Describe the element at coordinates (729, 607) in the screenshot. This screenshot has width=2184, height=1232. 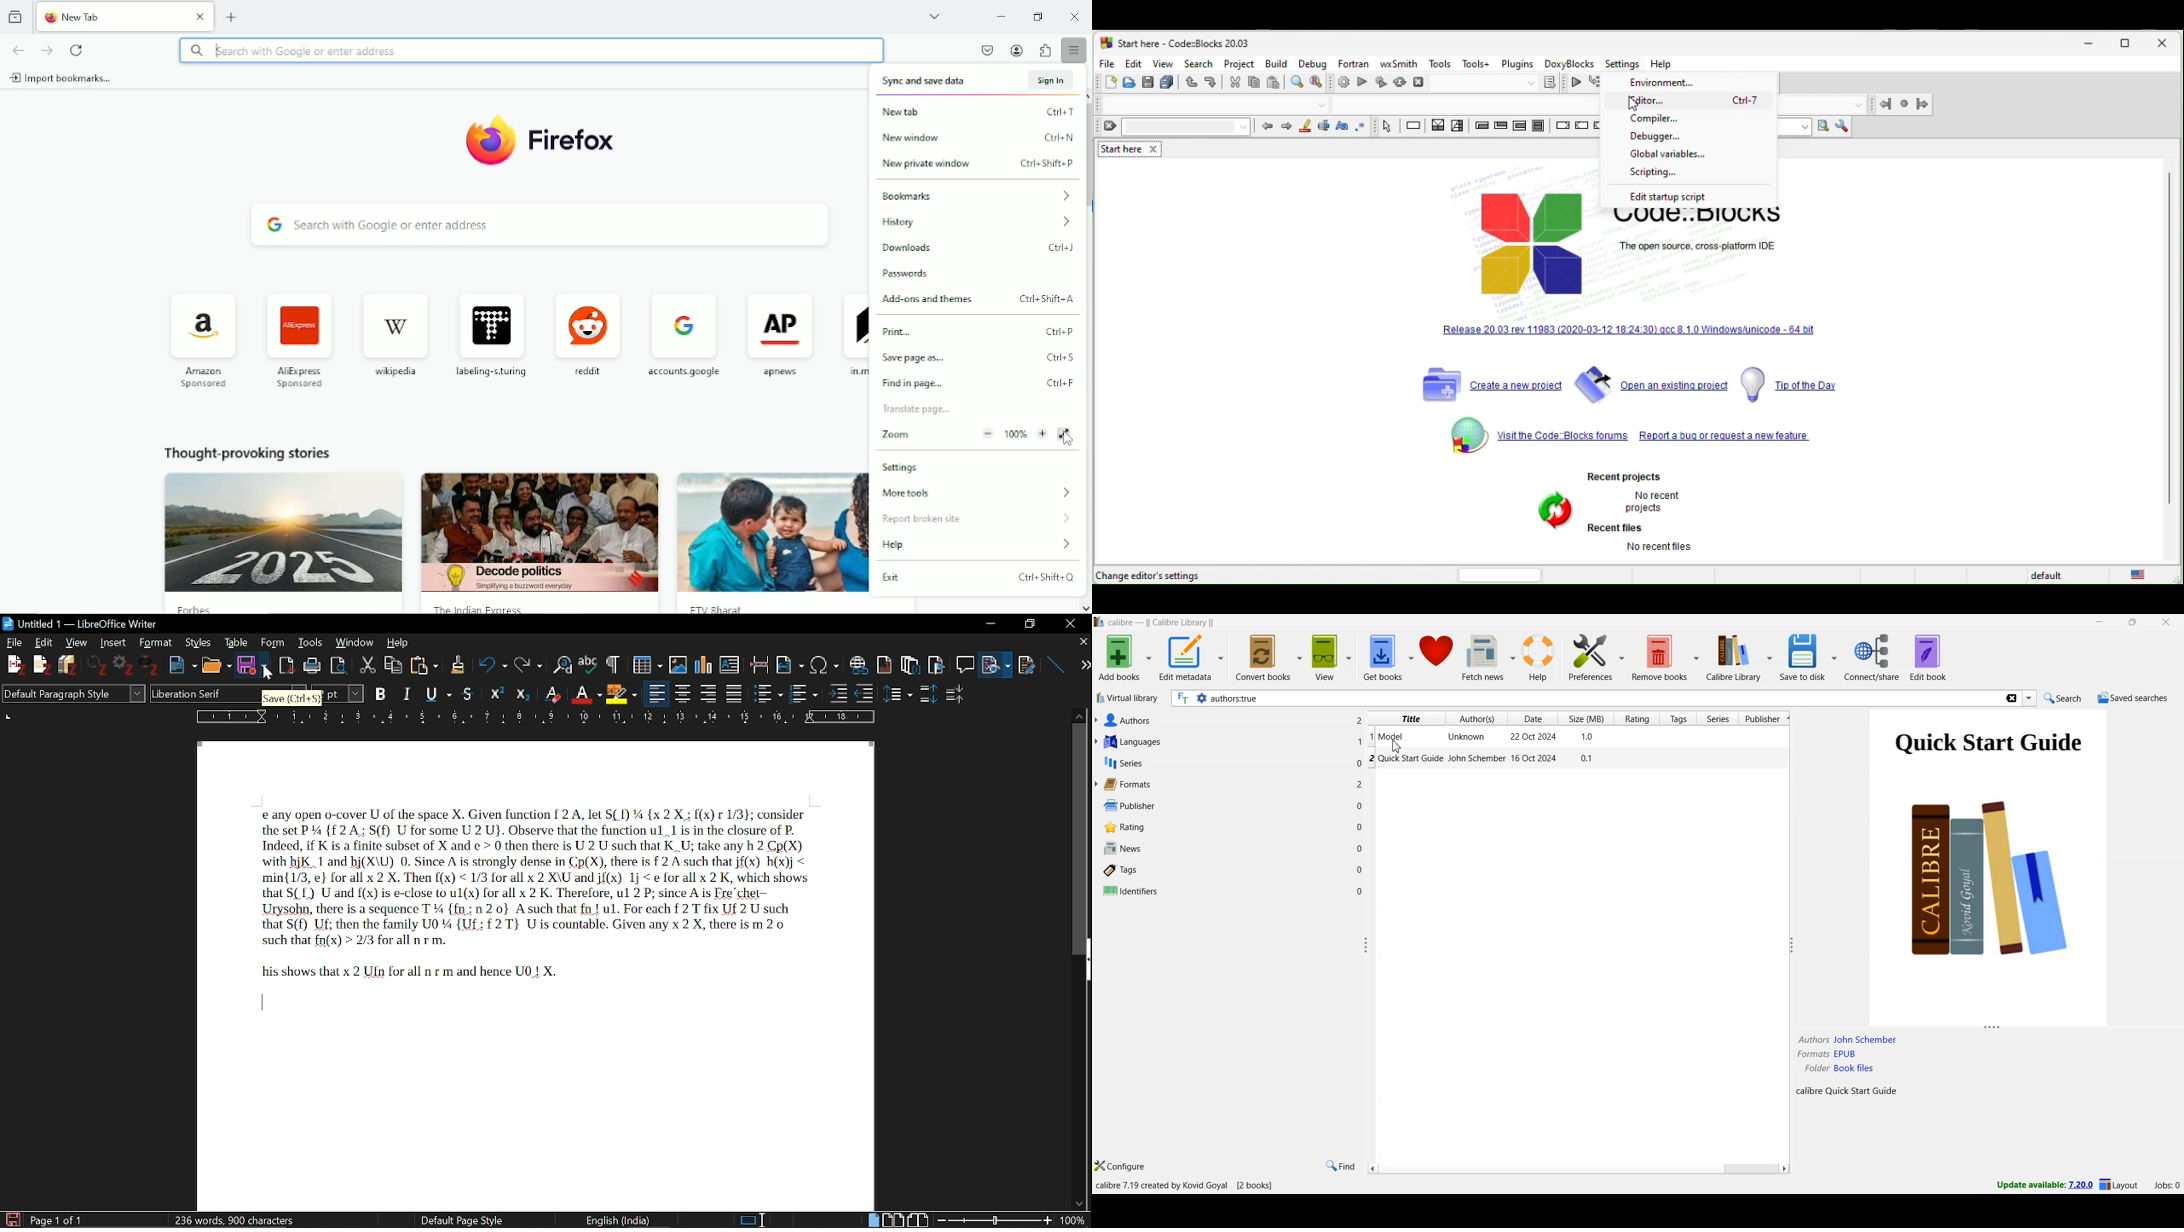
I see `etv bharat` at that location.